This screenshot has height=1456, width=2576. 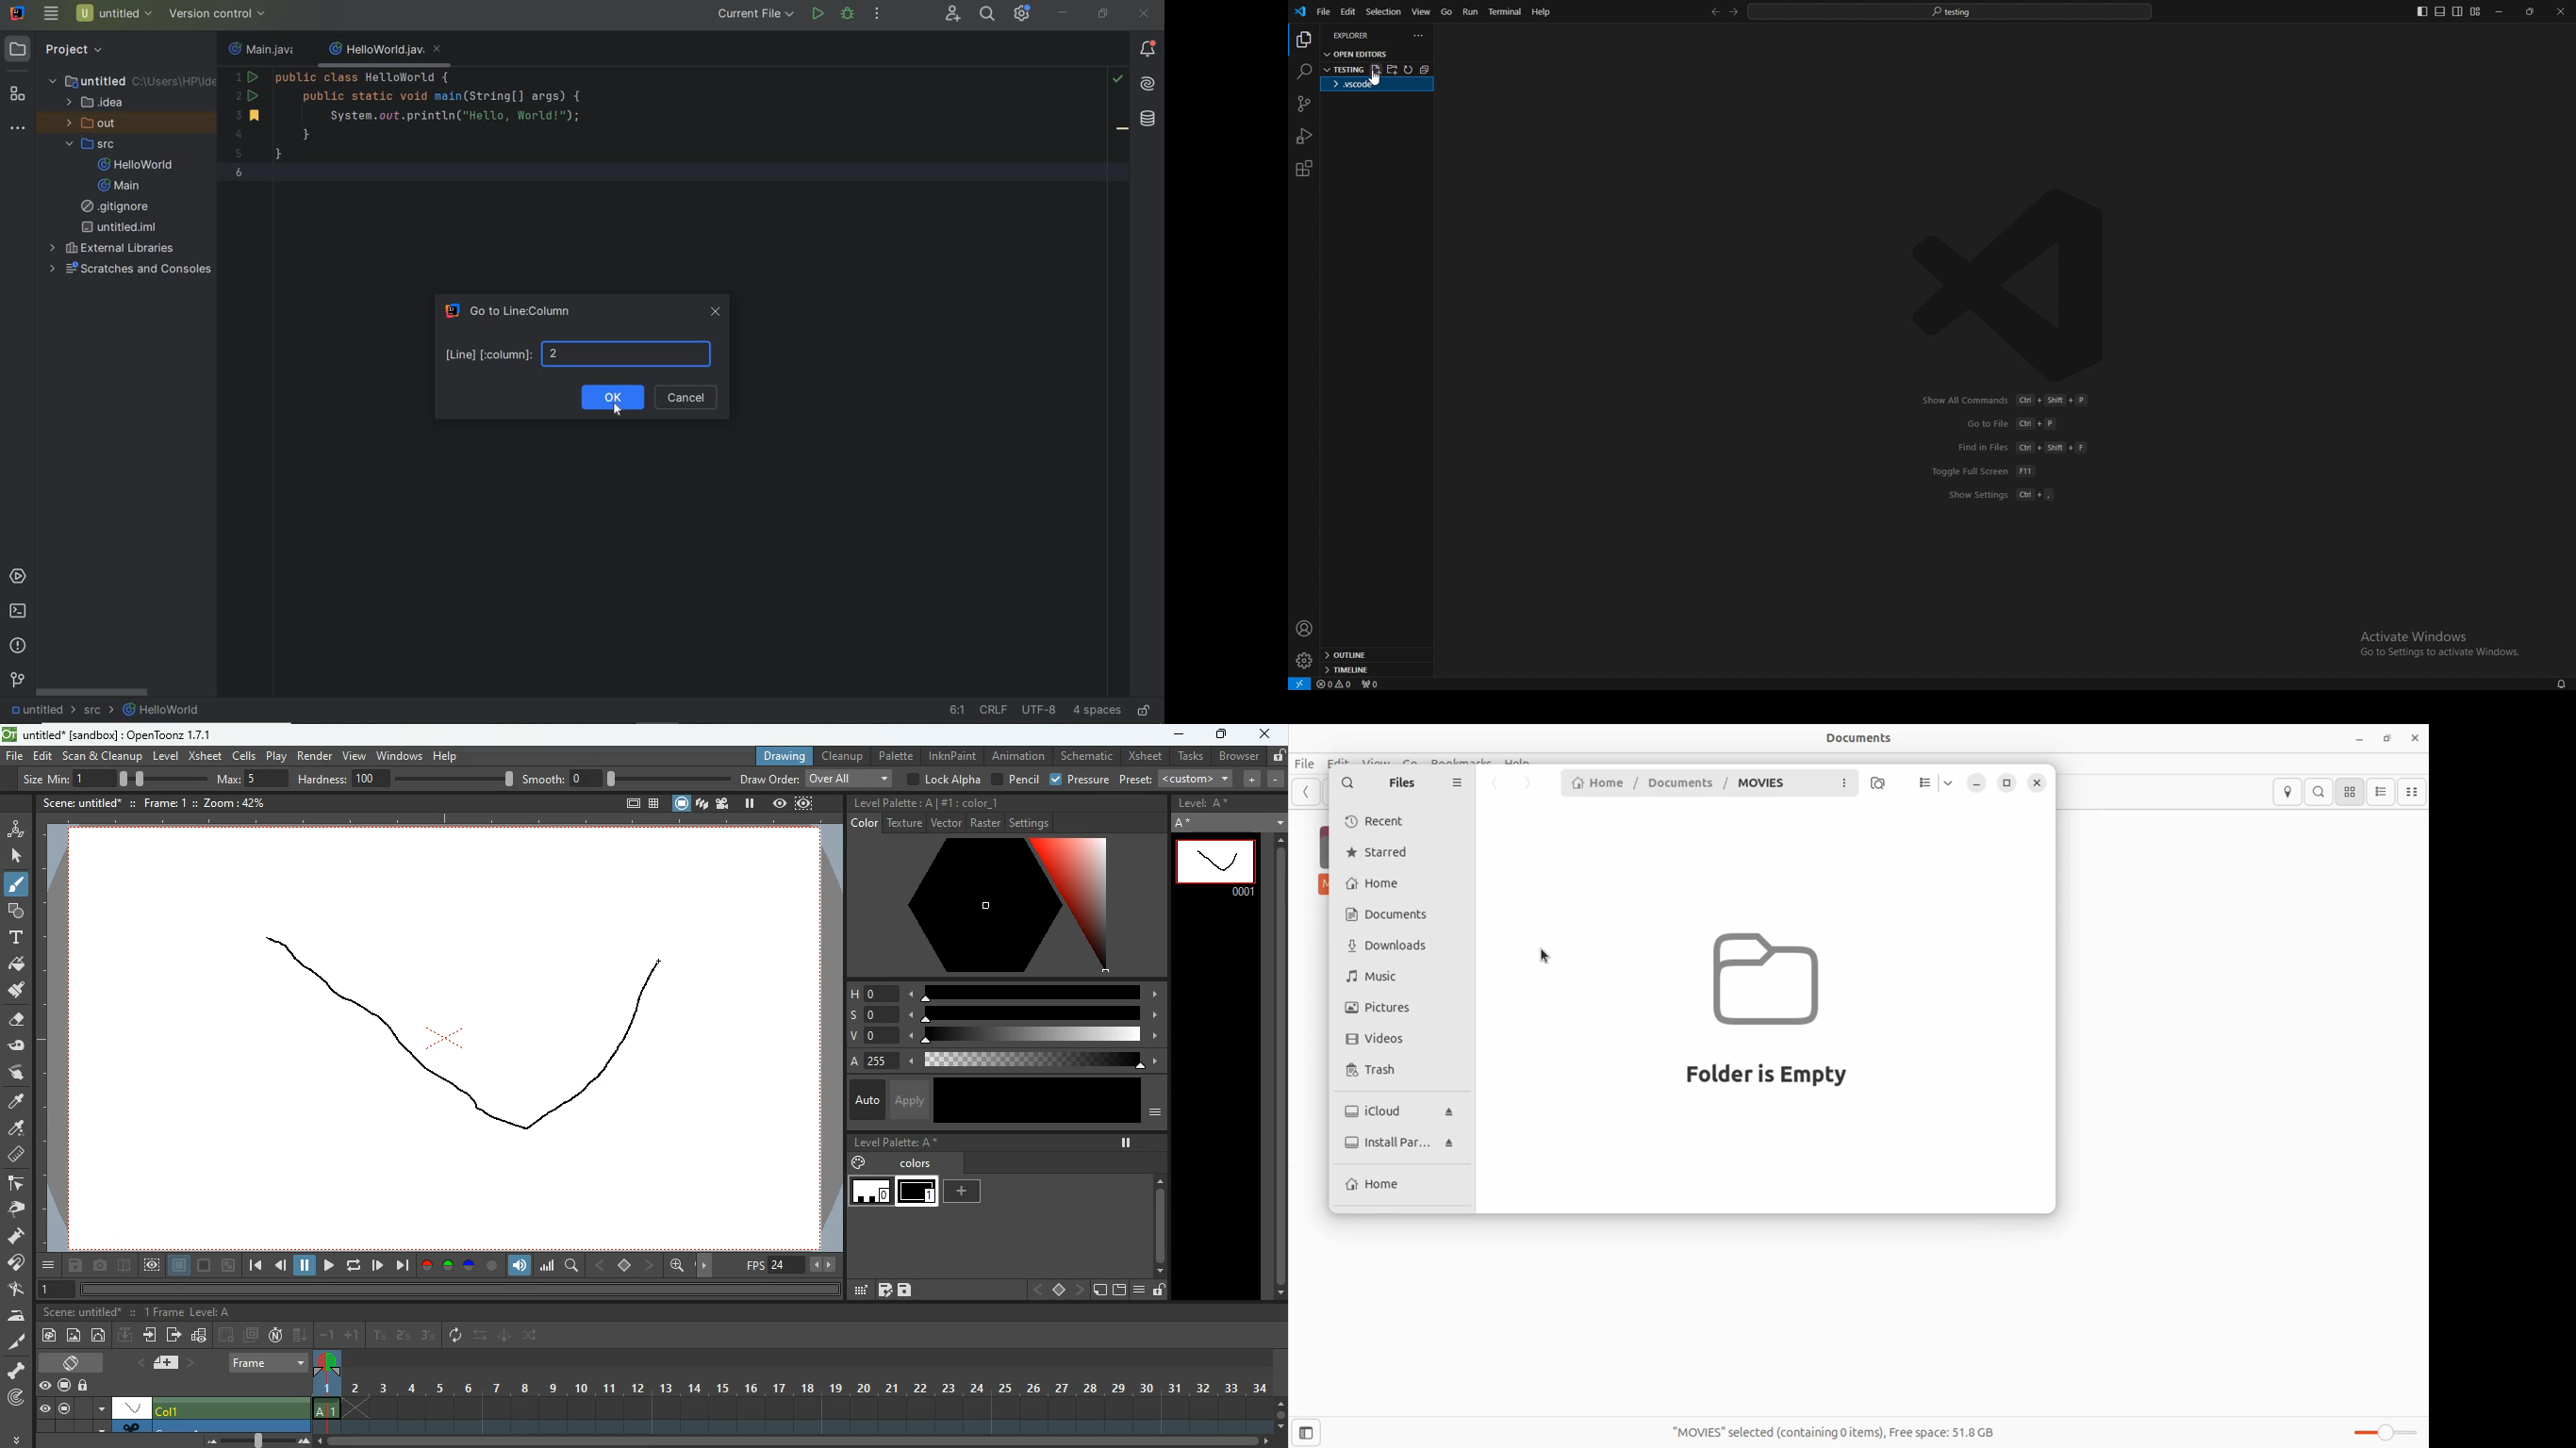 What do you see at coordinates (1158, 1291) in the screenshot?
I see `unlock` at bounding box center [1158, 1291].